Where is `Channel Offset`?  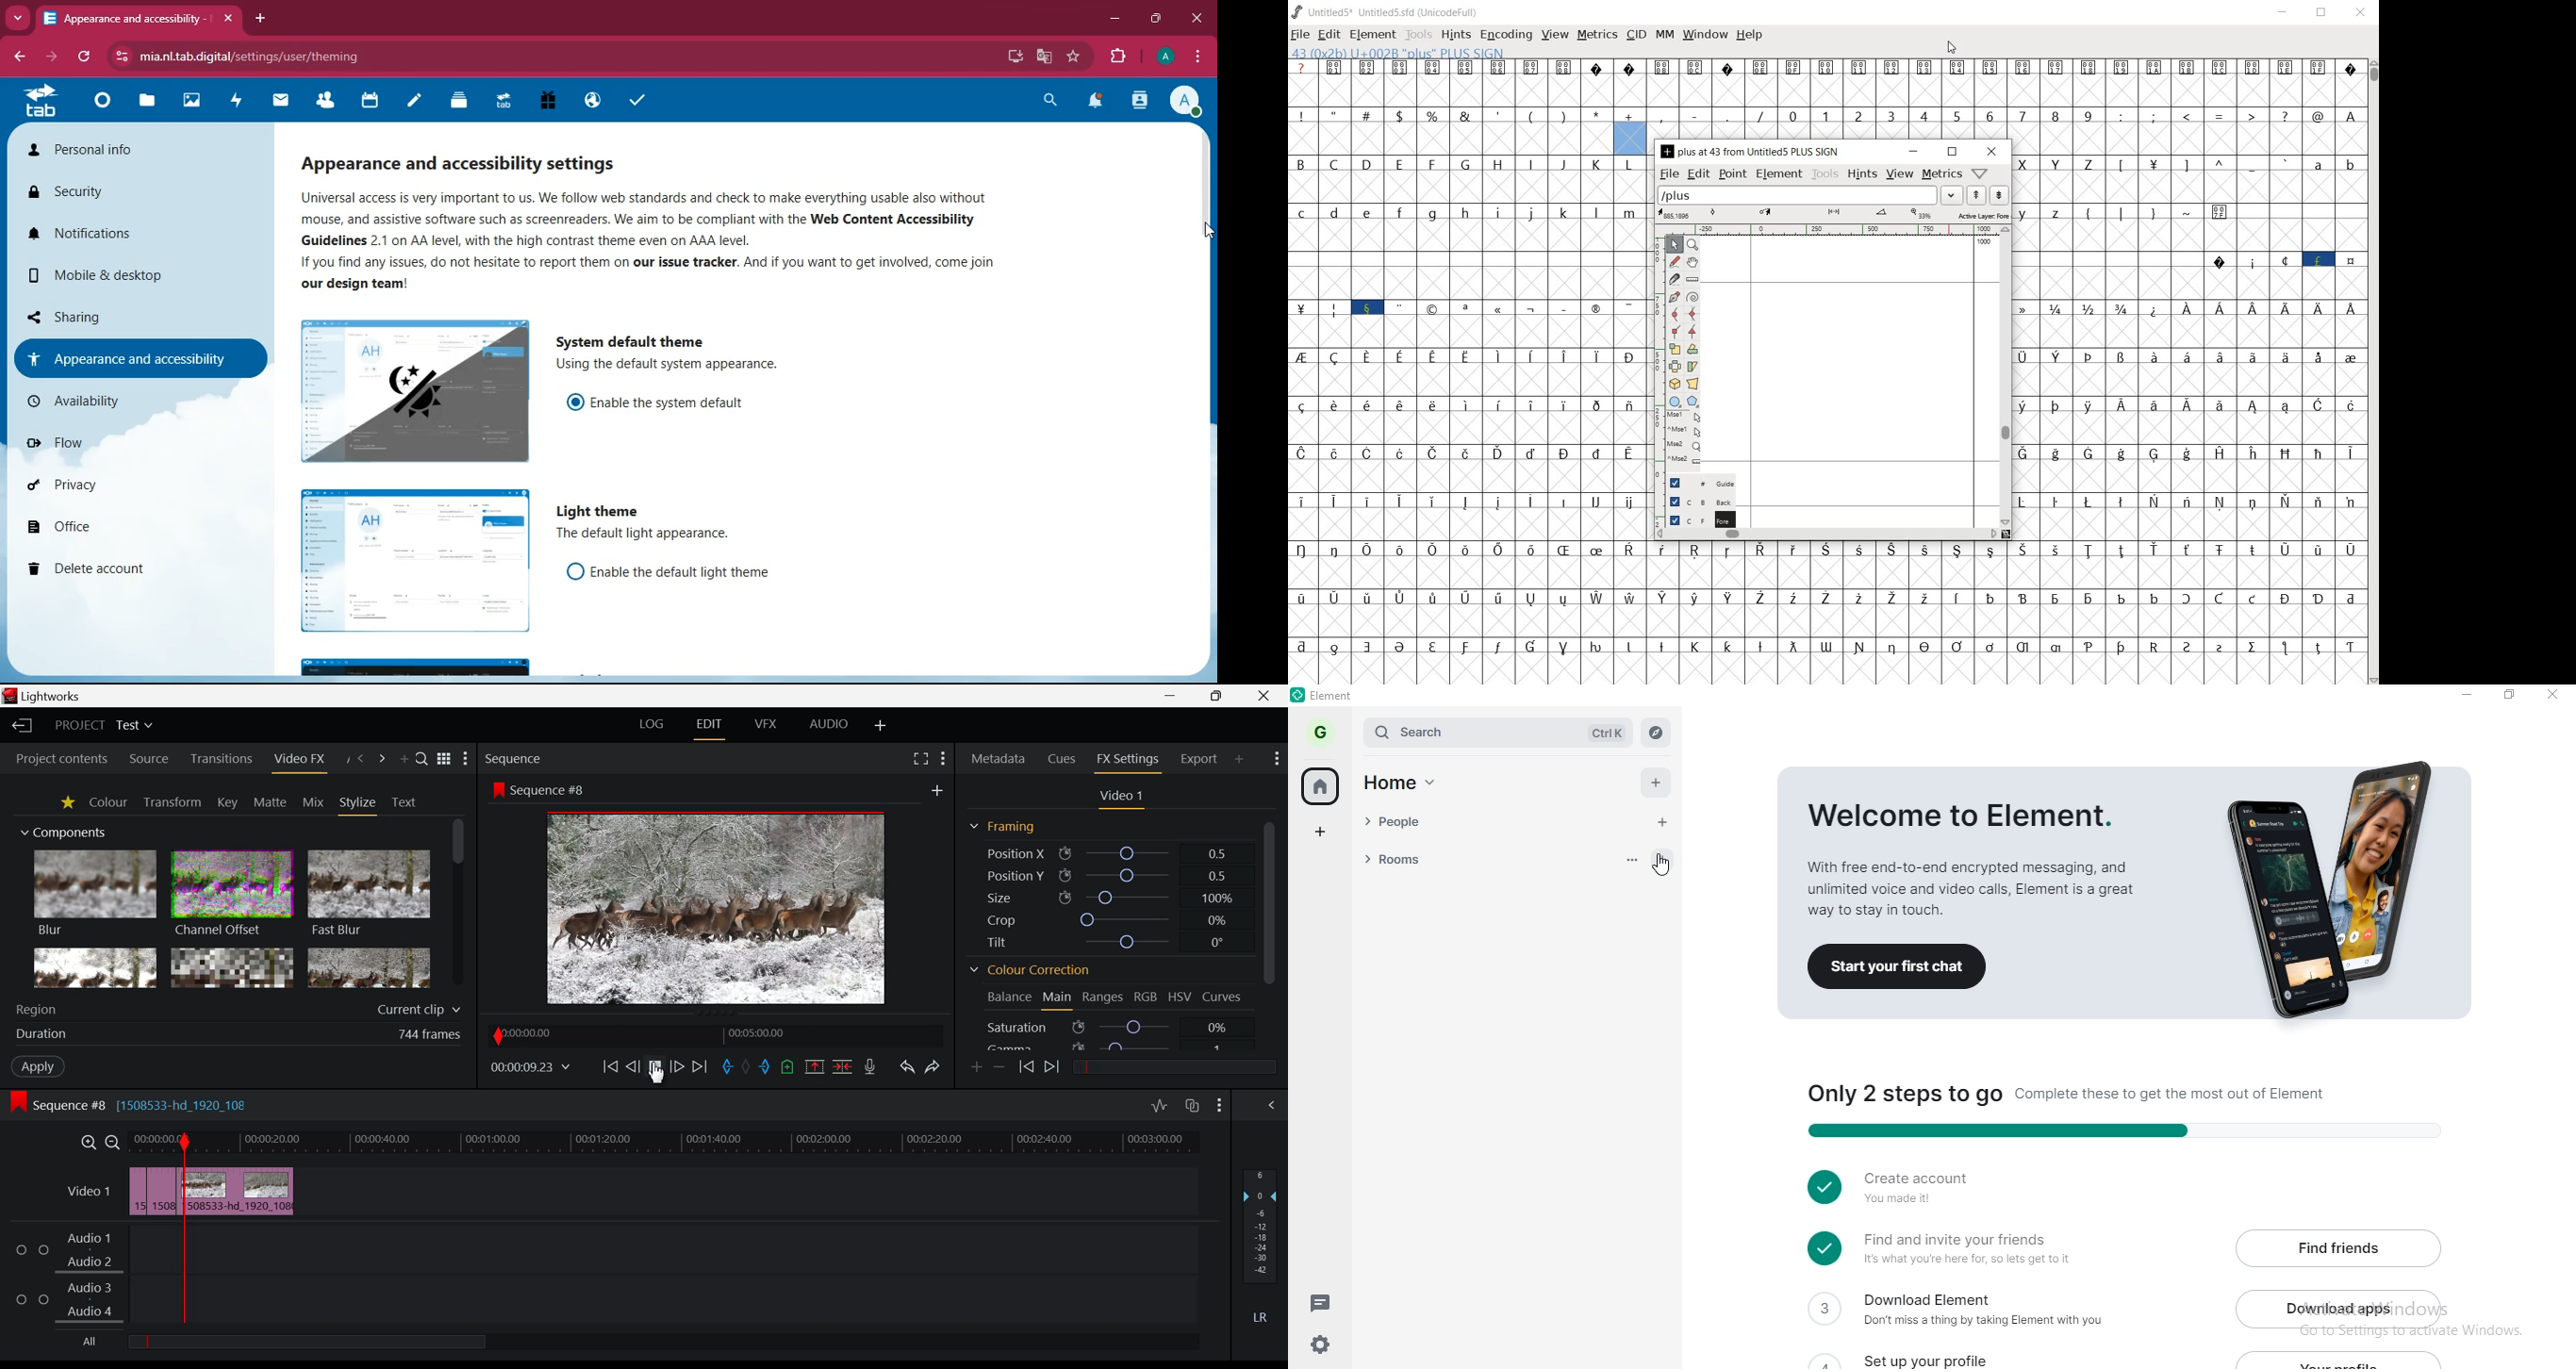
Channel Offset is located at coordinates (232, 895).